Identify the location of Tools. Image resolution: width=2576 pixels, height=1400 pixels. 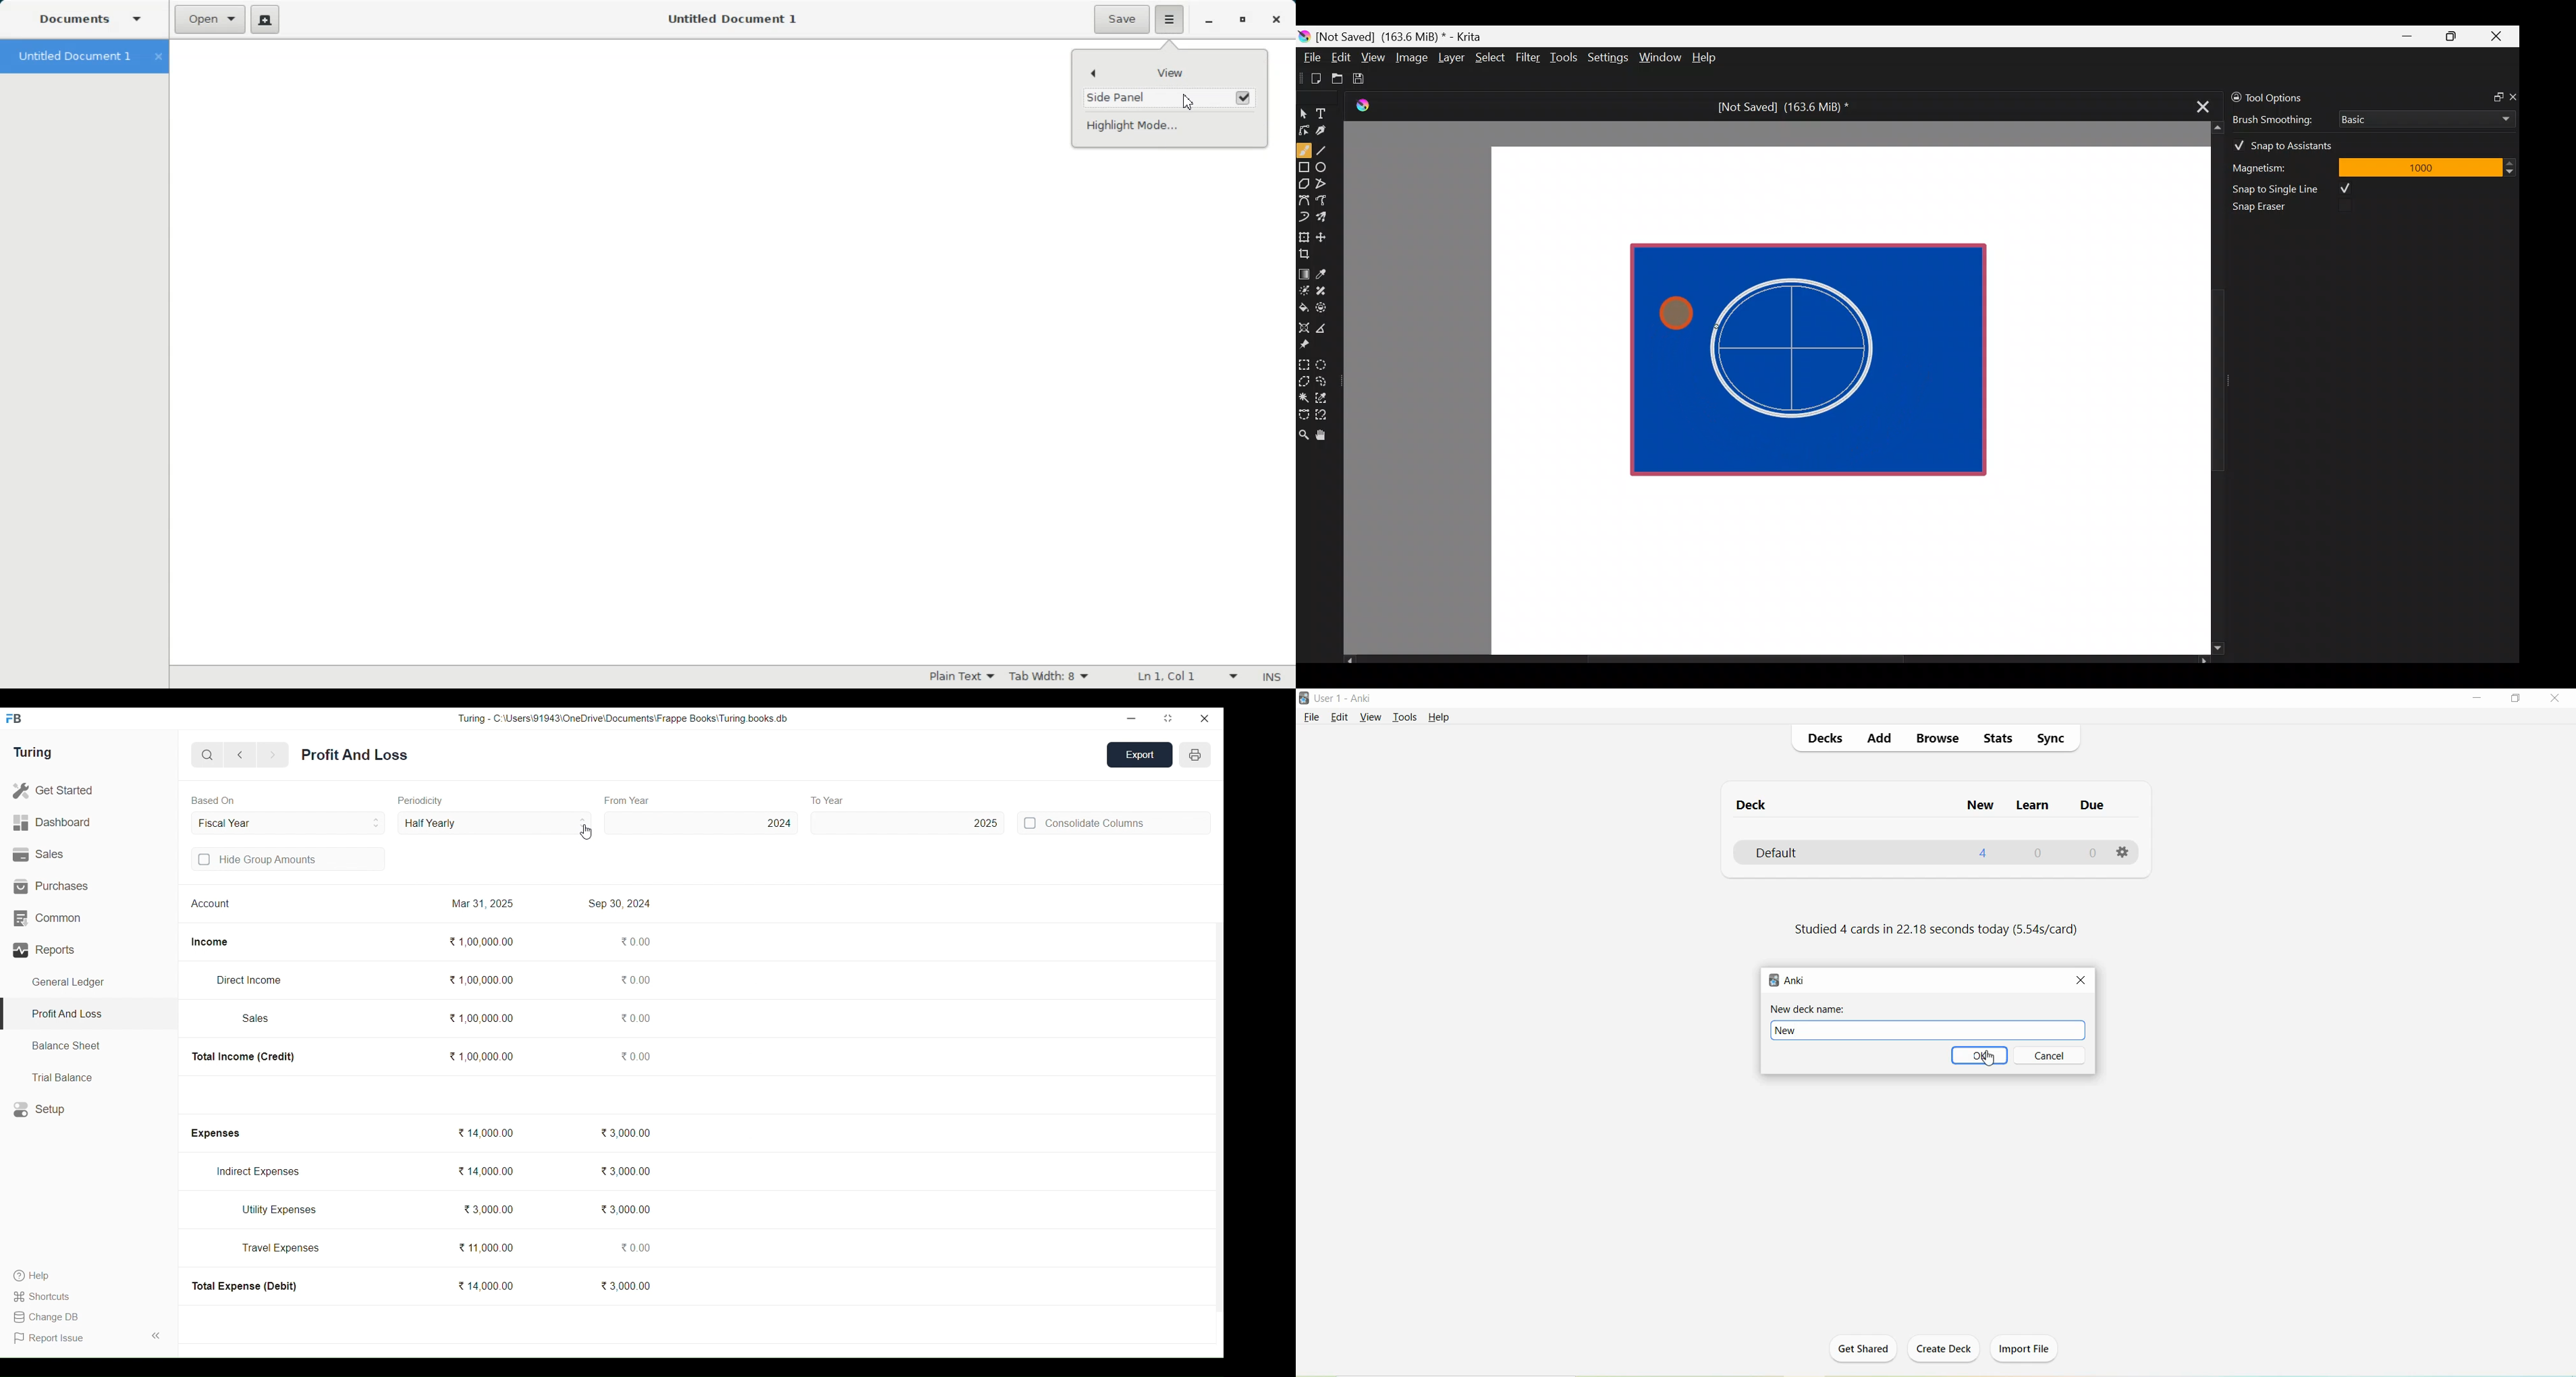
(1404, 718).